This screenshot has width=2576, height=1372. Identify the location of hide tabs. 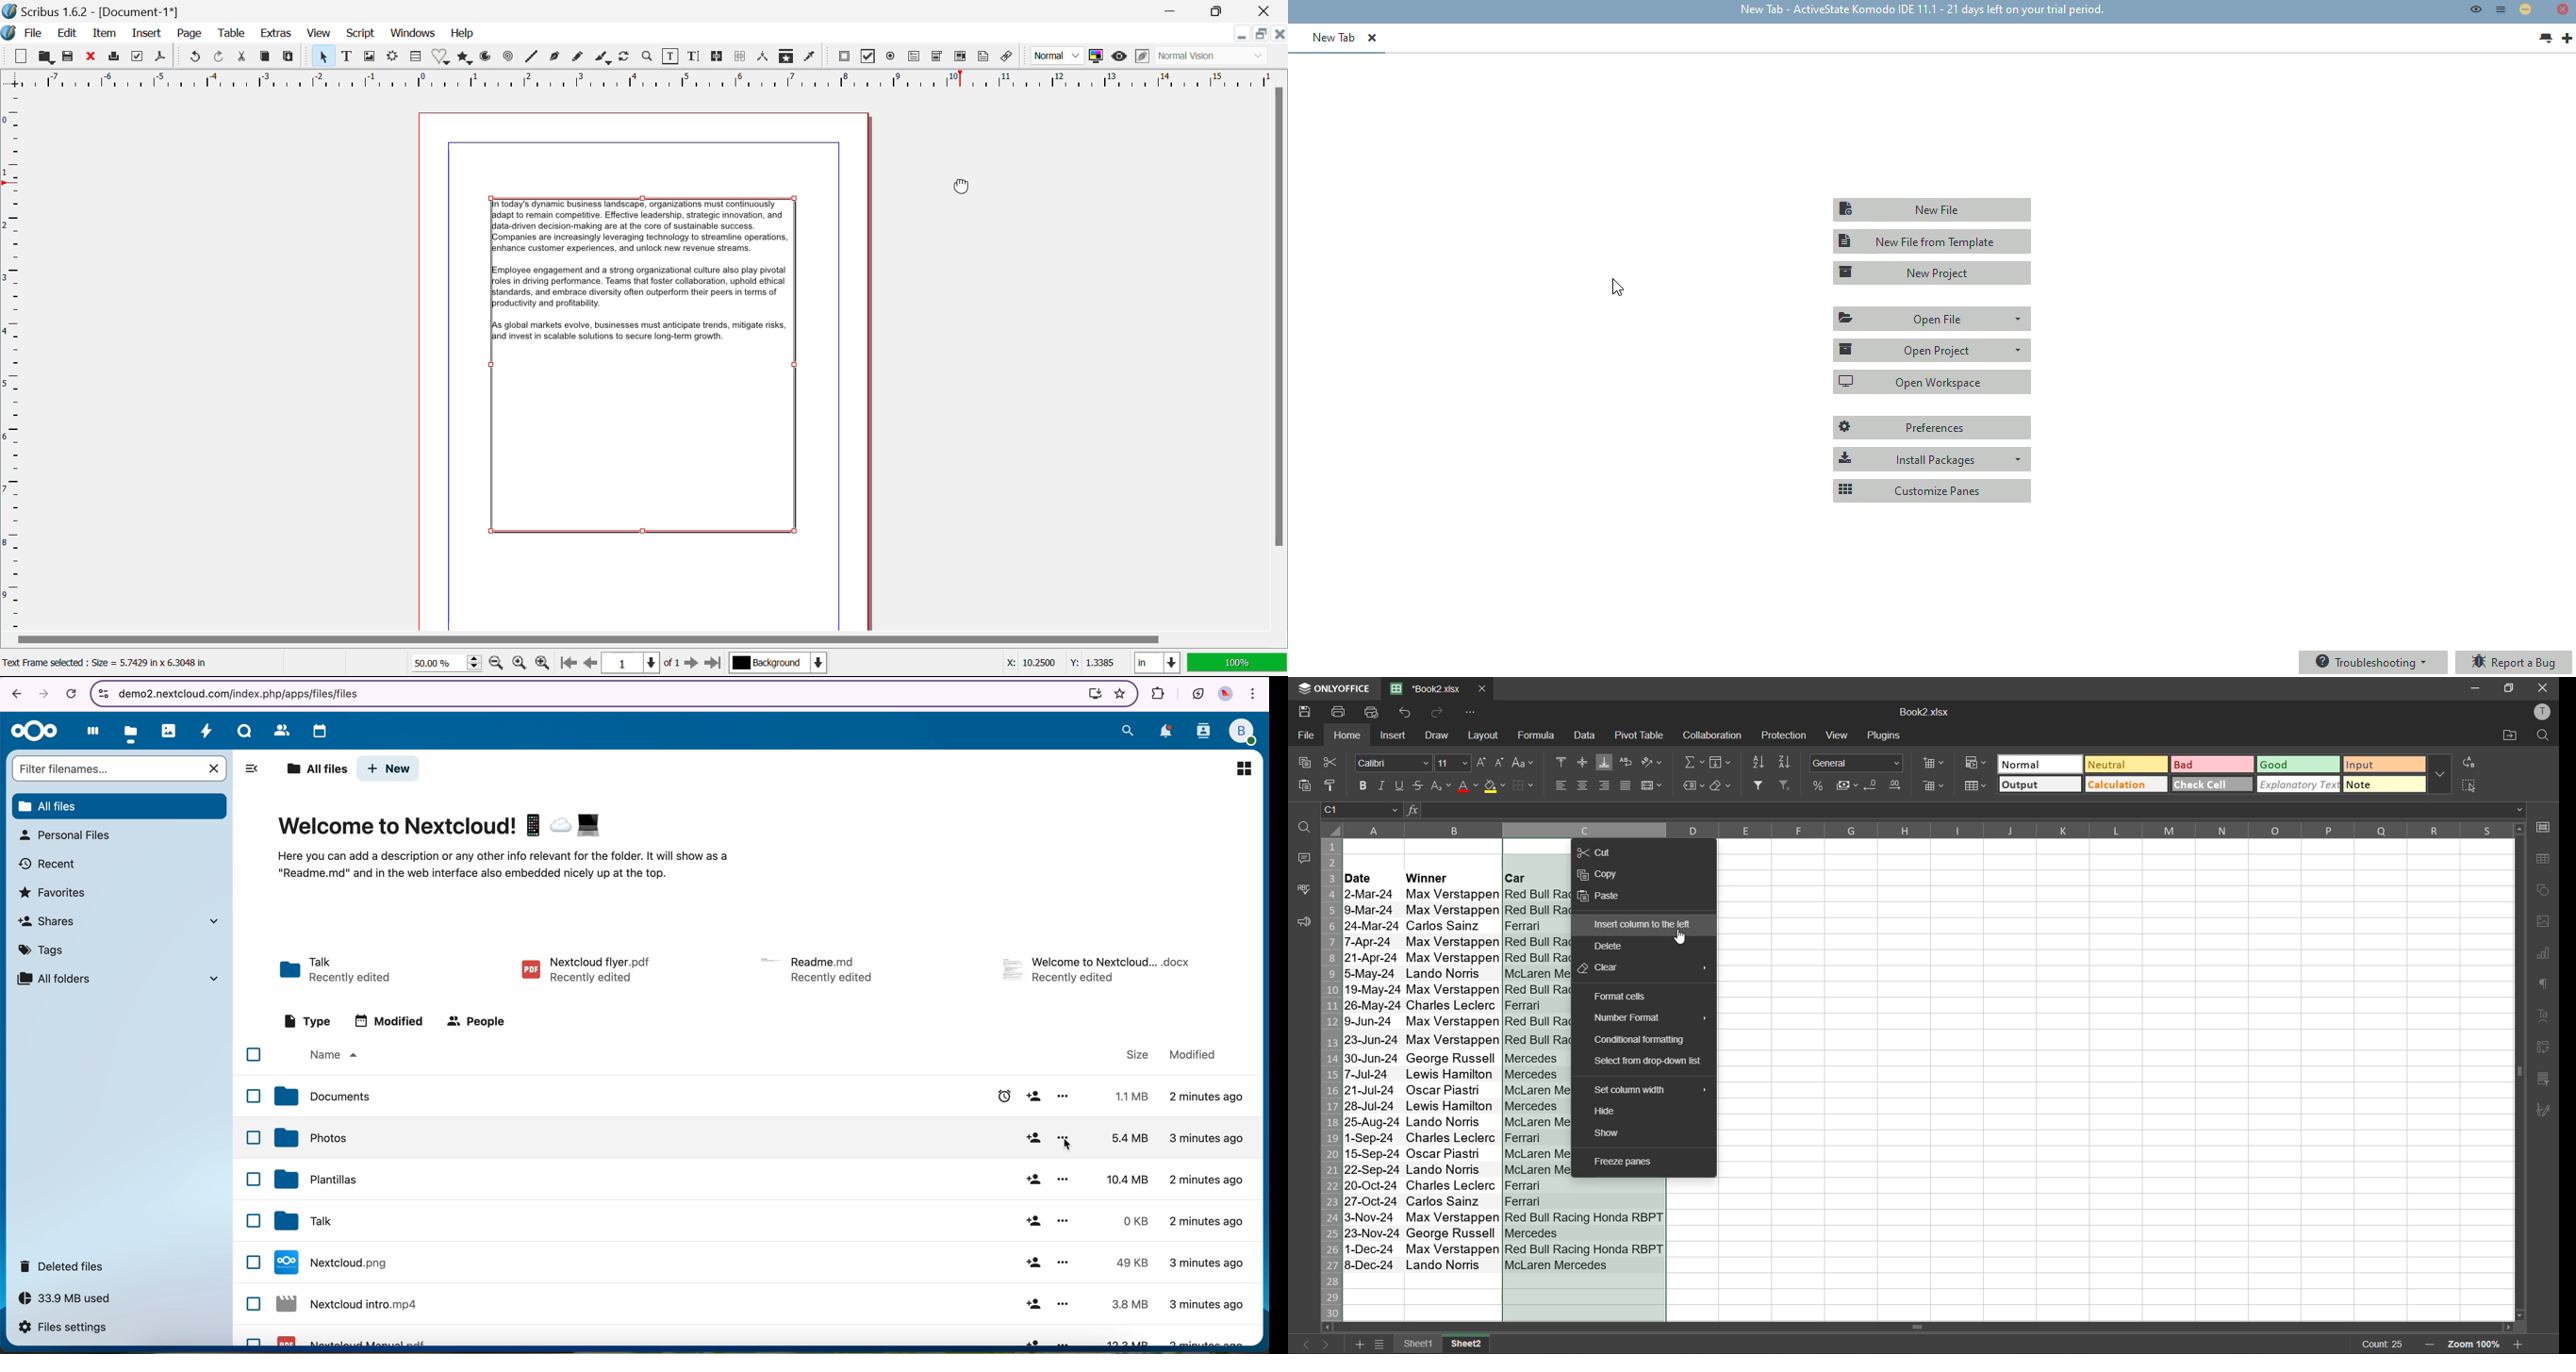
(252, 770).